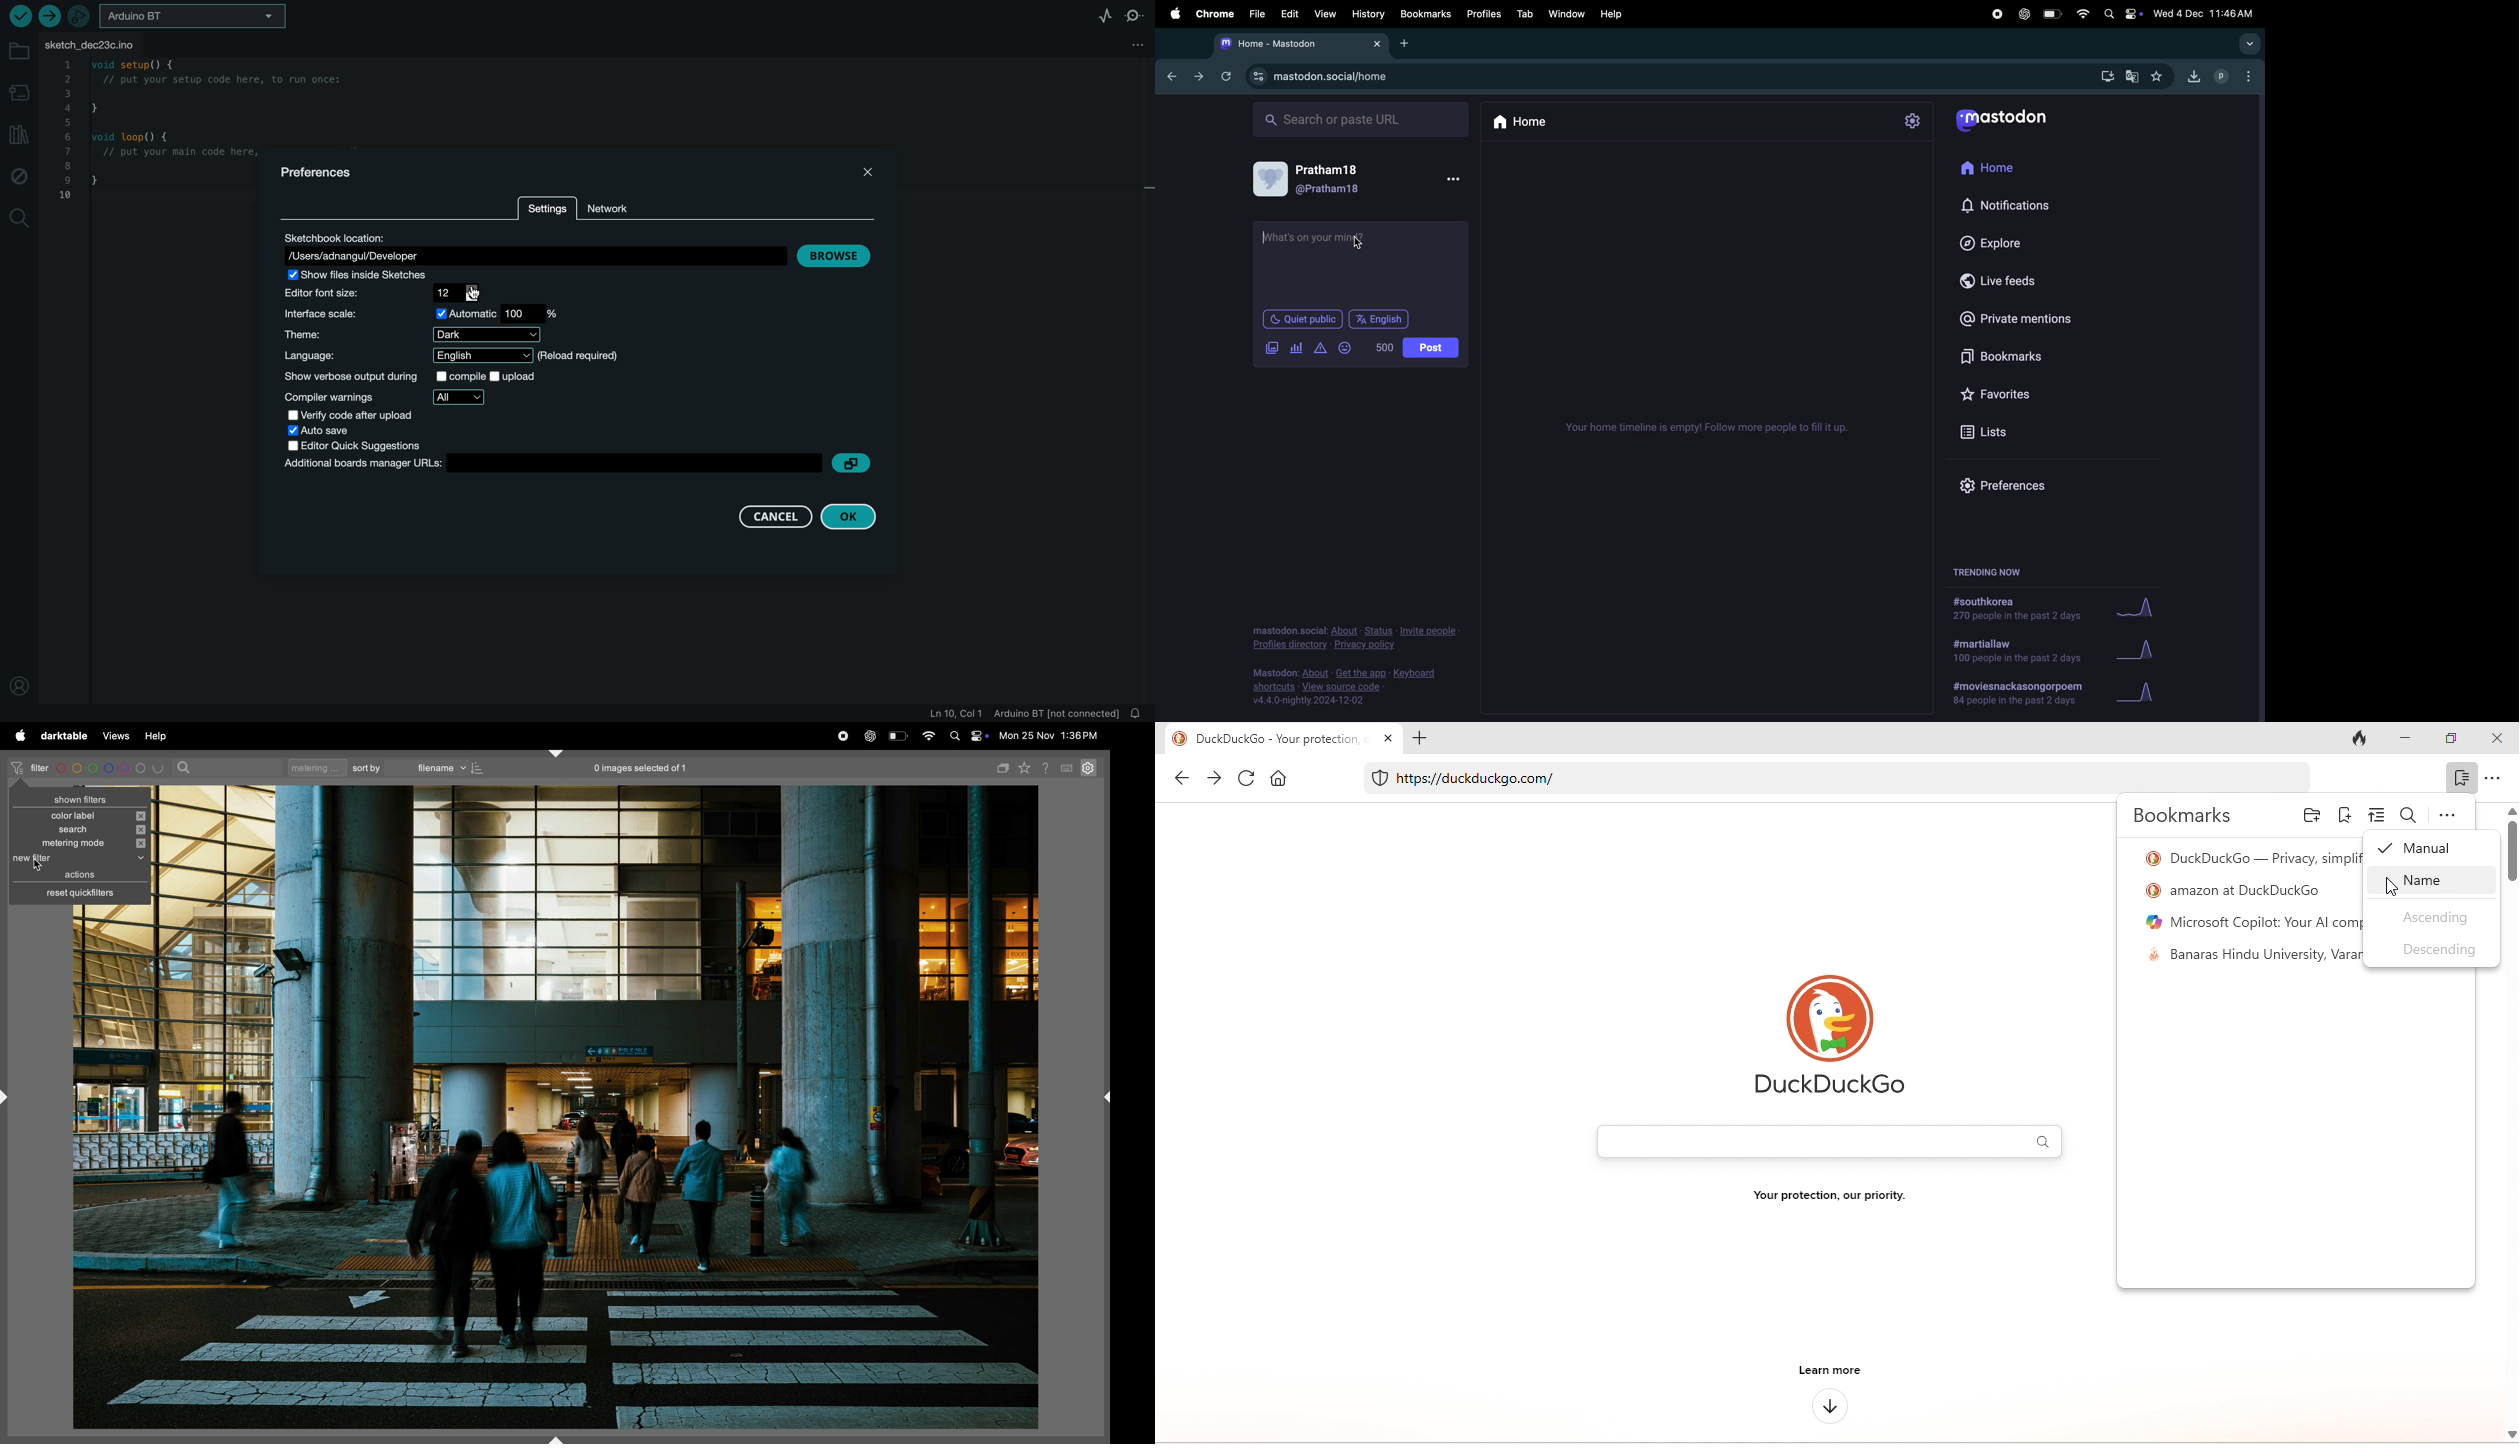 Image resolution: width=2520 pixels, height=1456 pixels. I want to click on favourites, so click(2164, 75).